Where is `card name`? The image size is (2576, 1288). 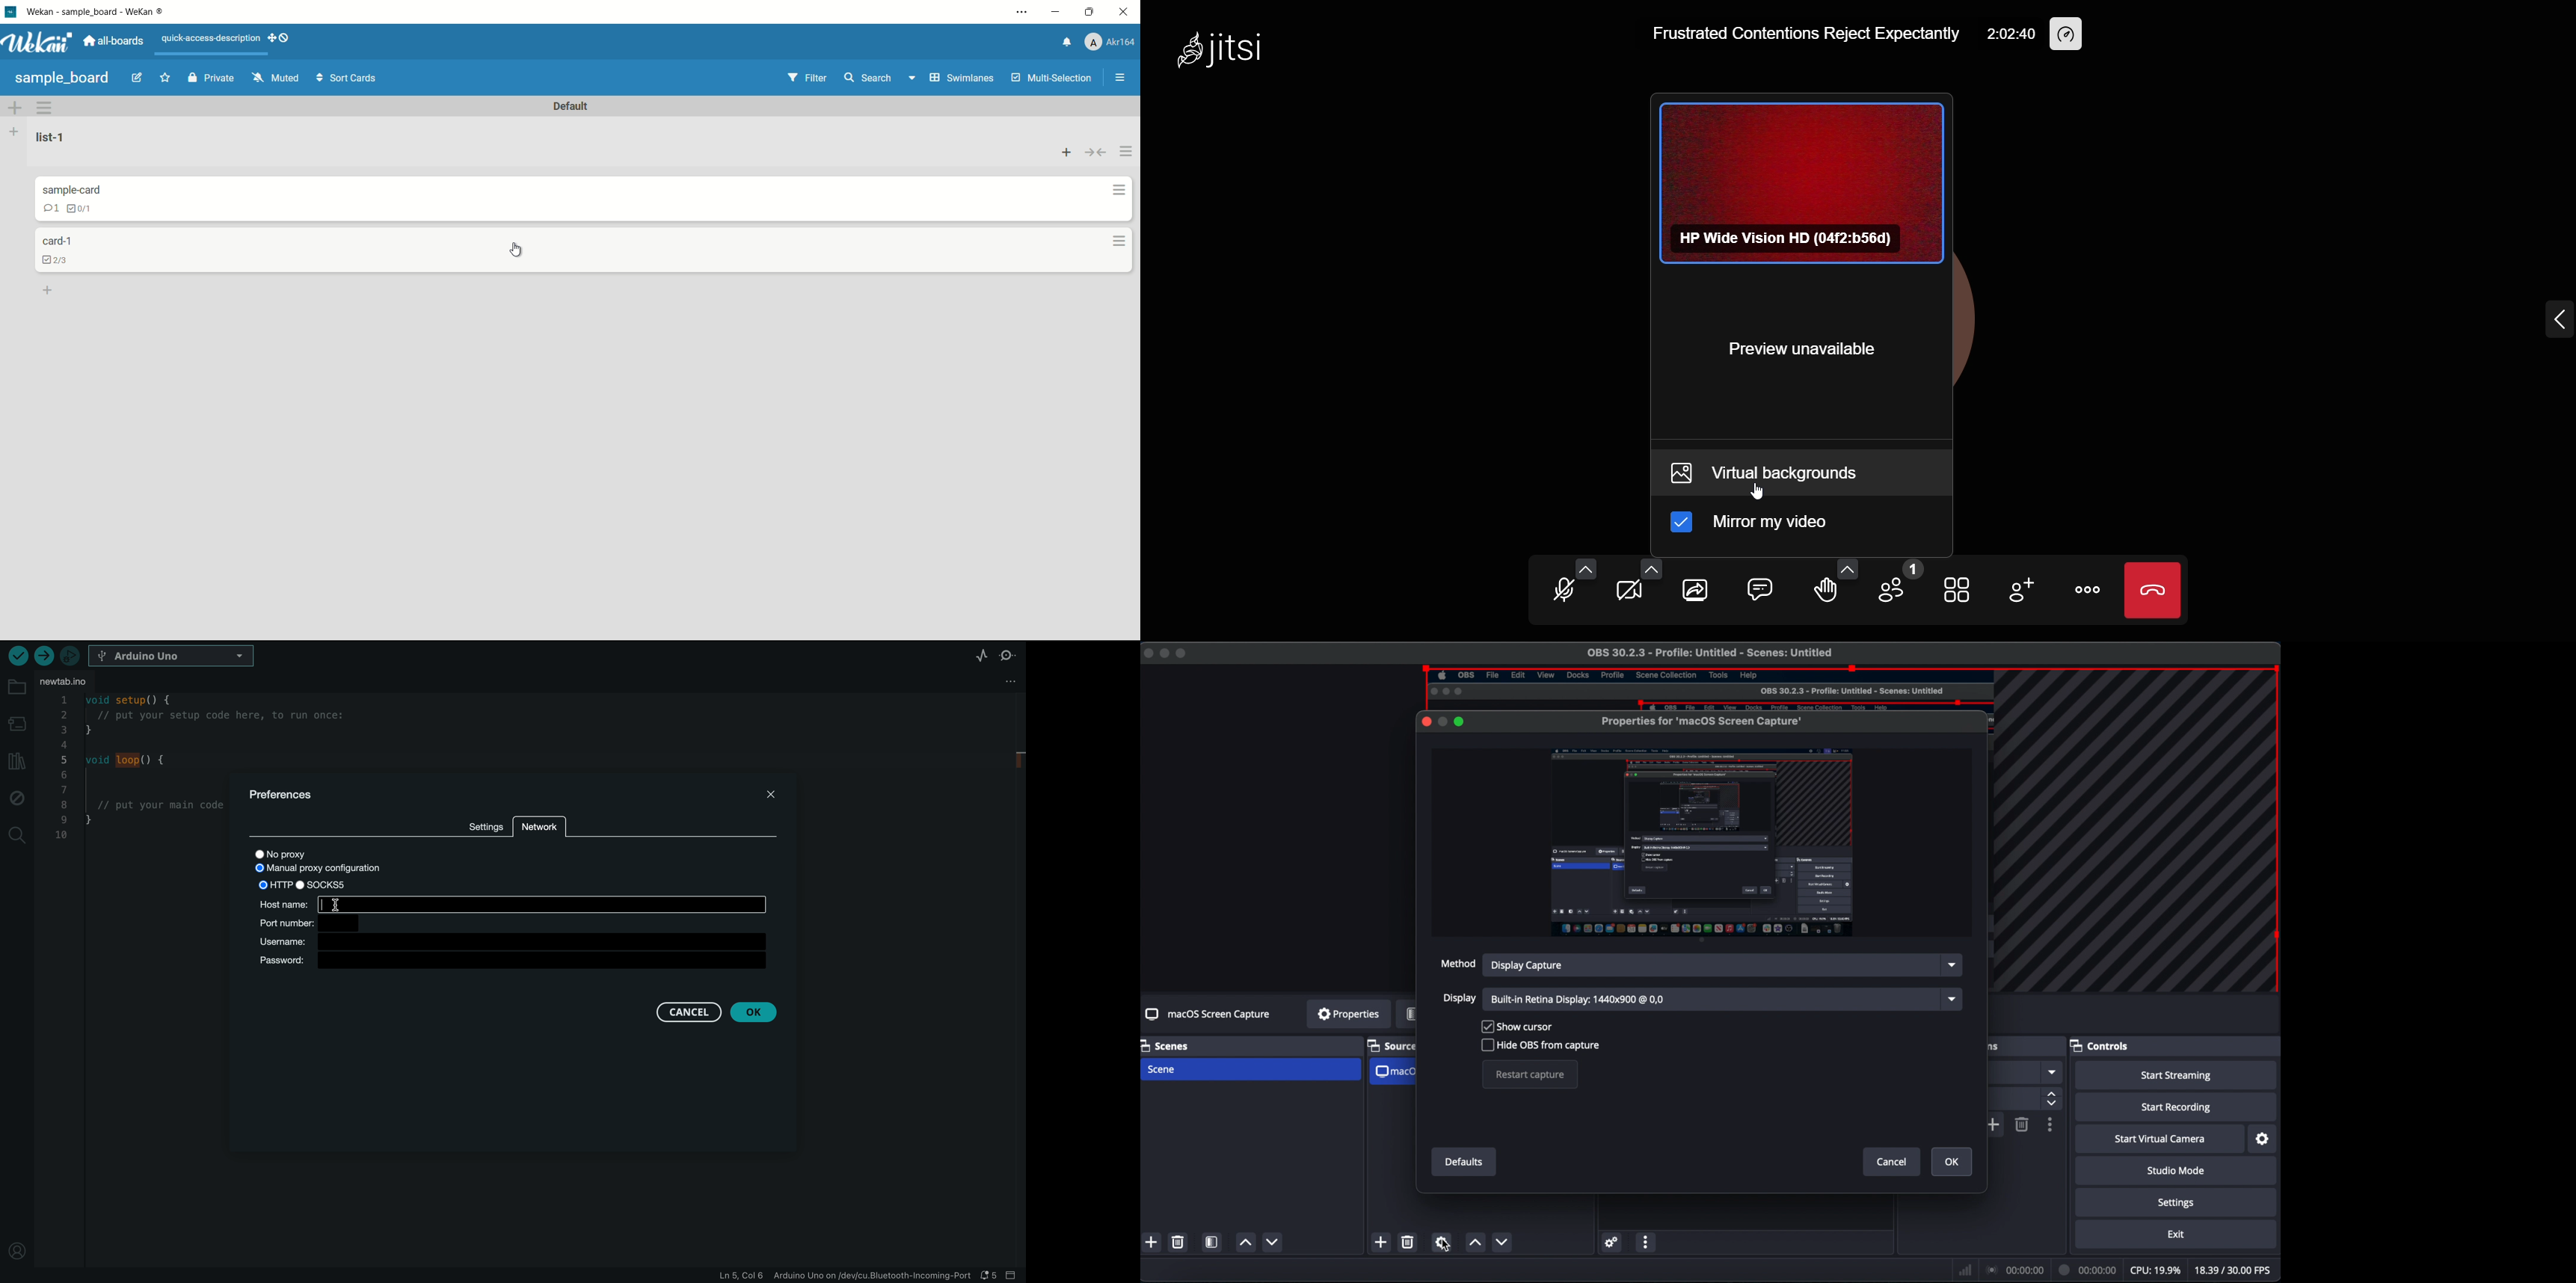 card name is located at coordinates (58, 243).